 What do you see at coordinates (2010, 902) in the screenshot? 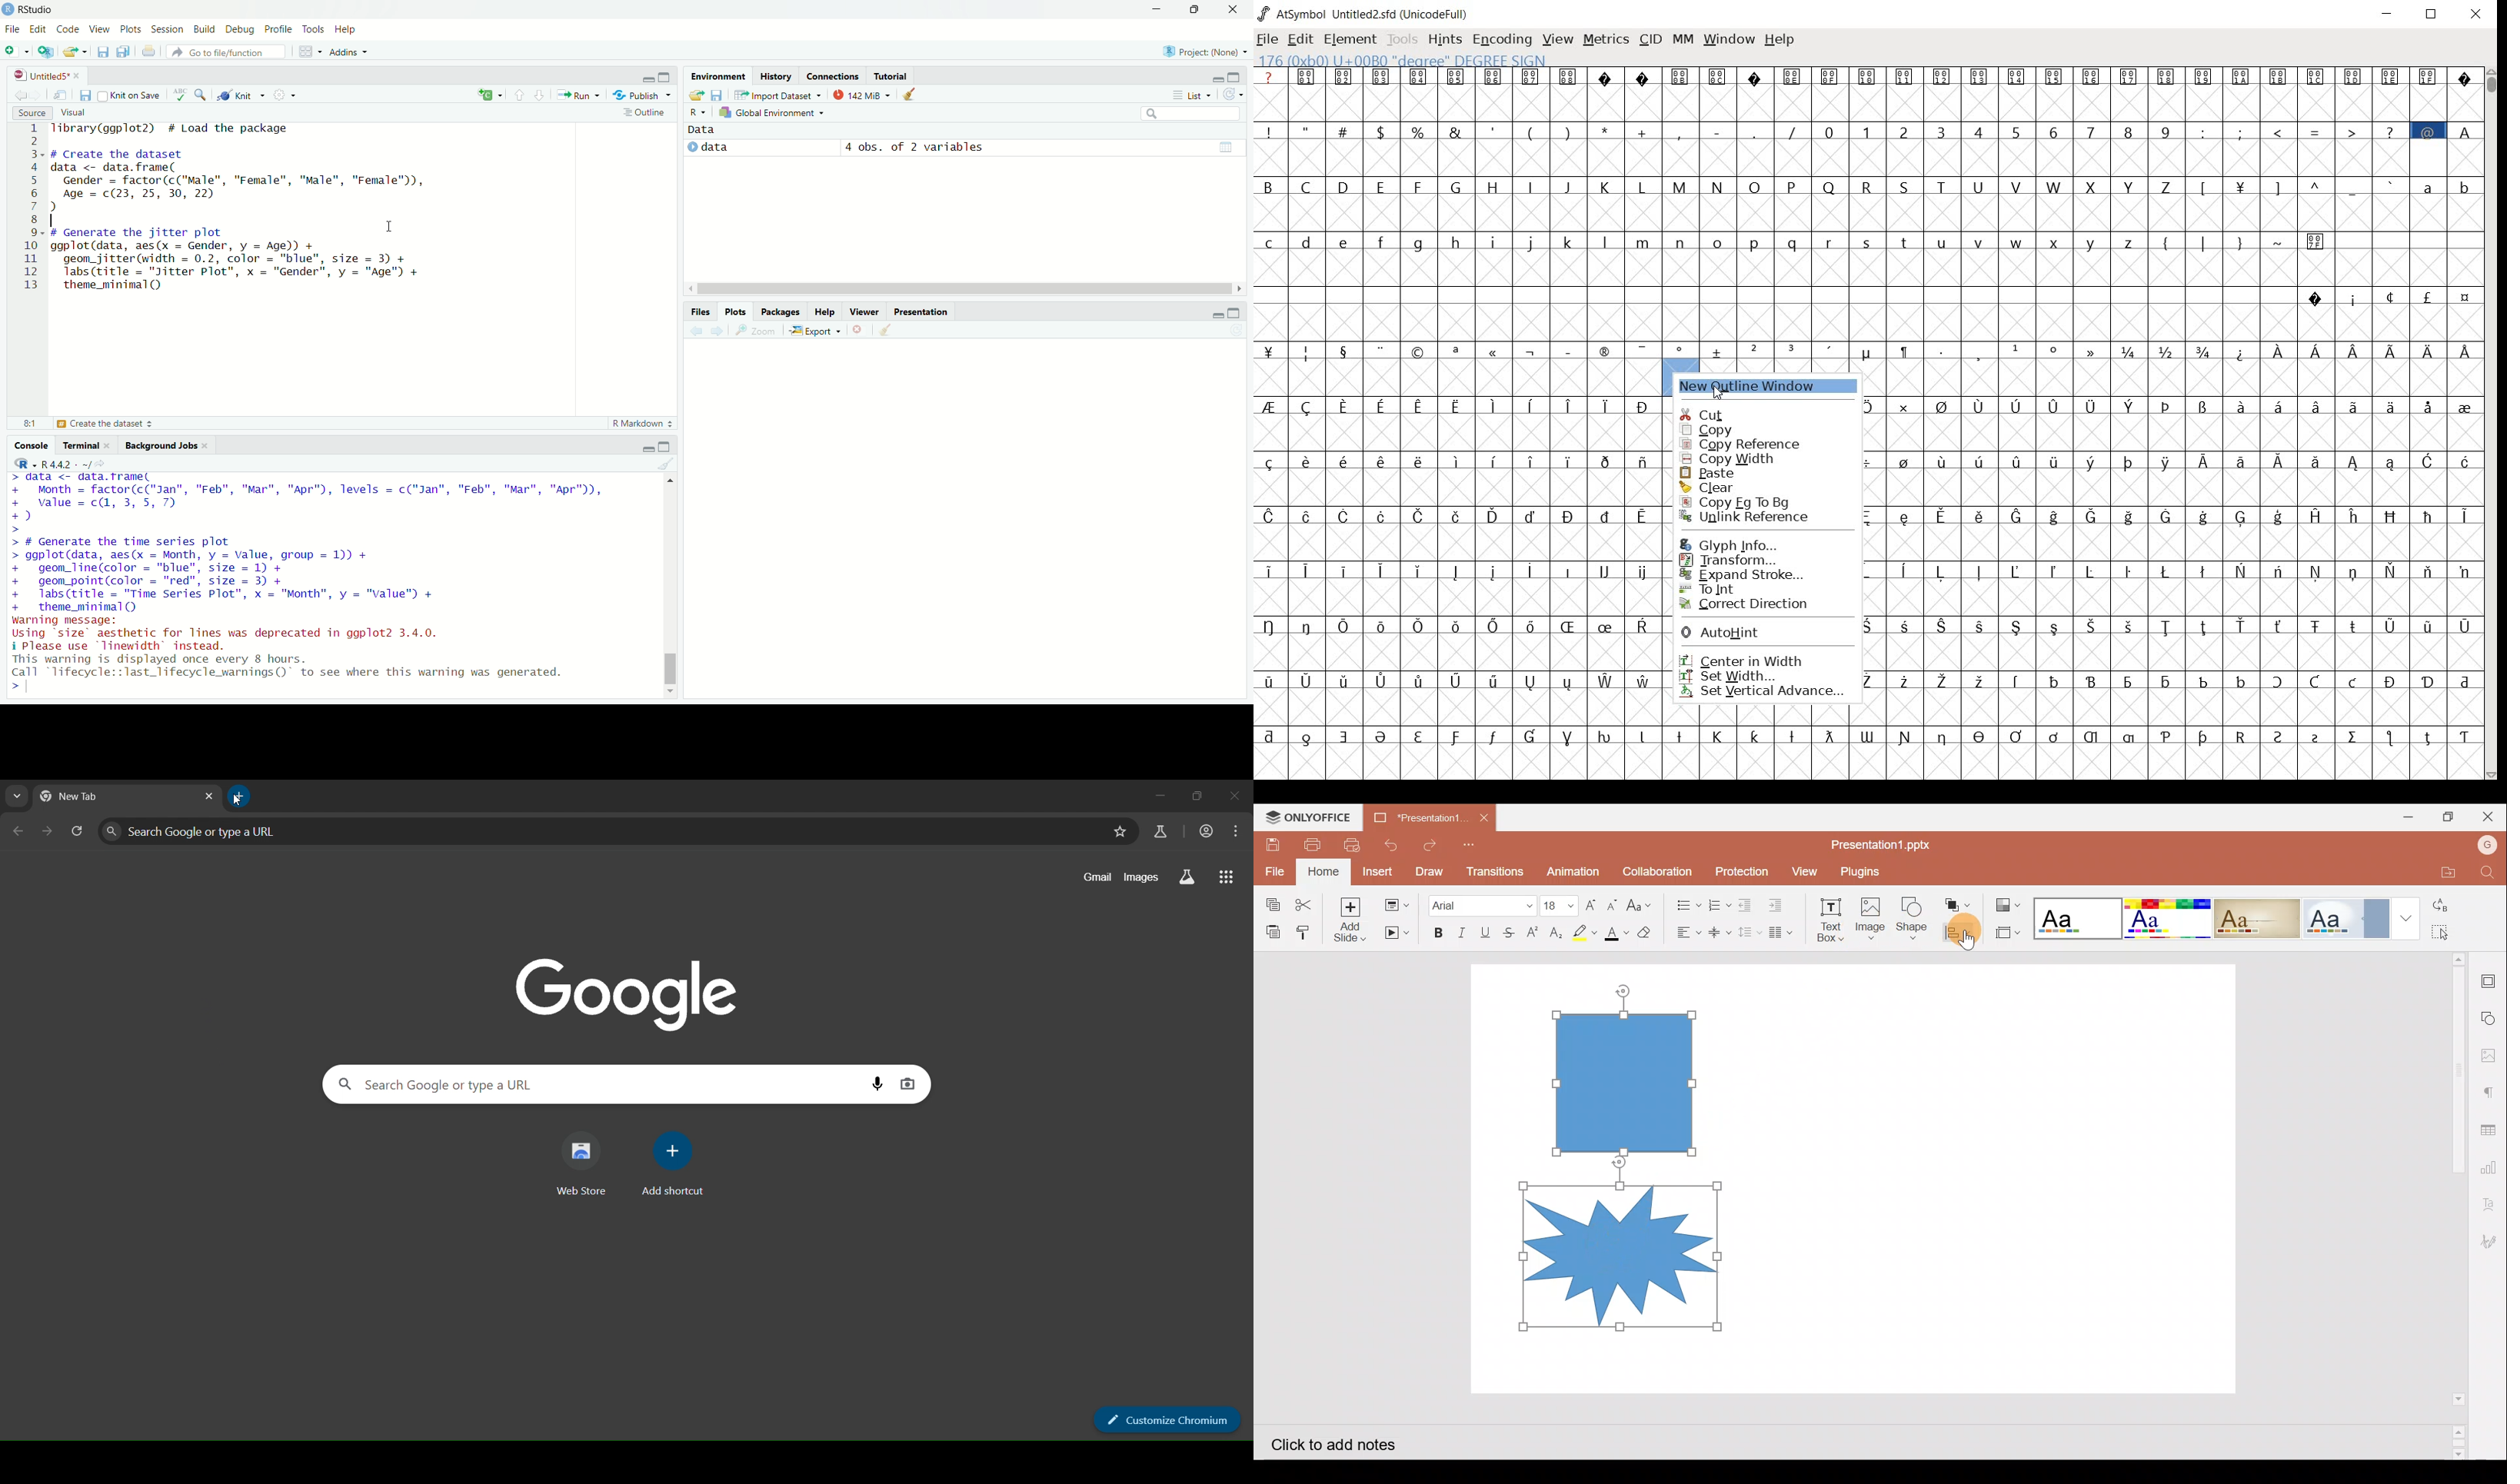
I see `Change colour theme` at bounding box center [2010, 902].